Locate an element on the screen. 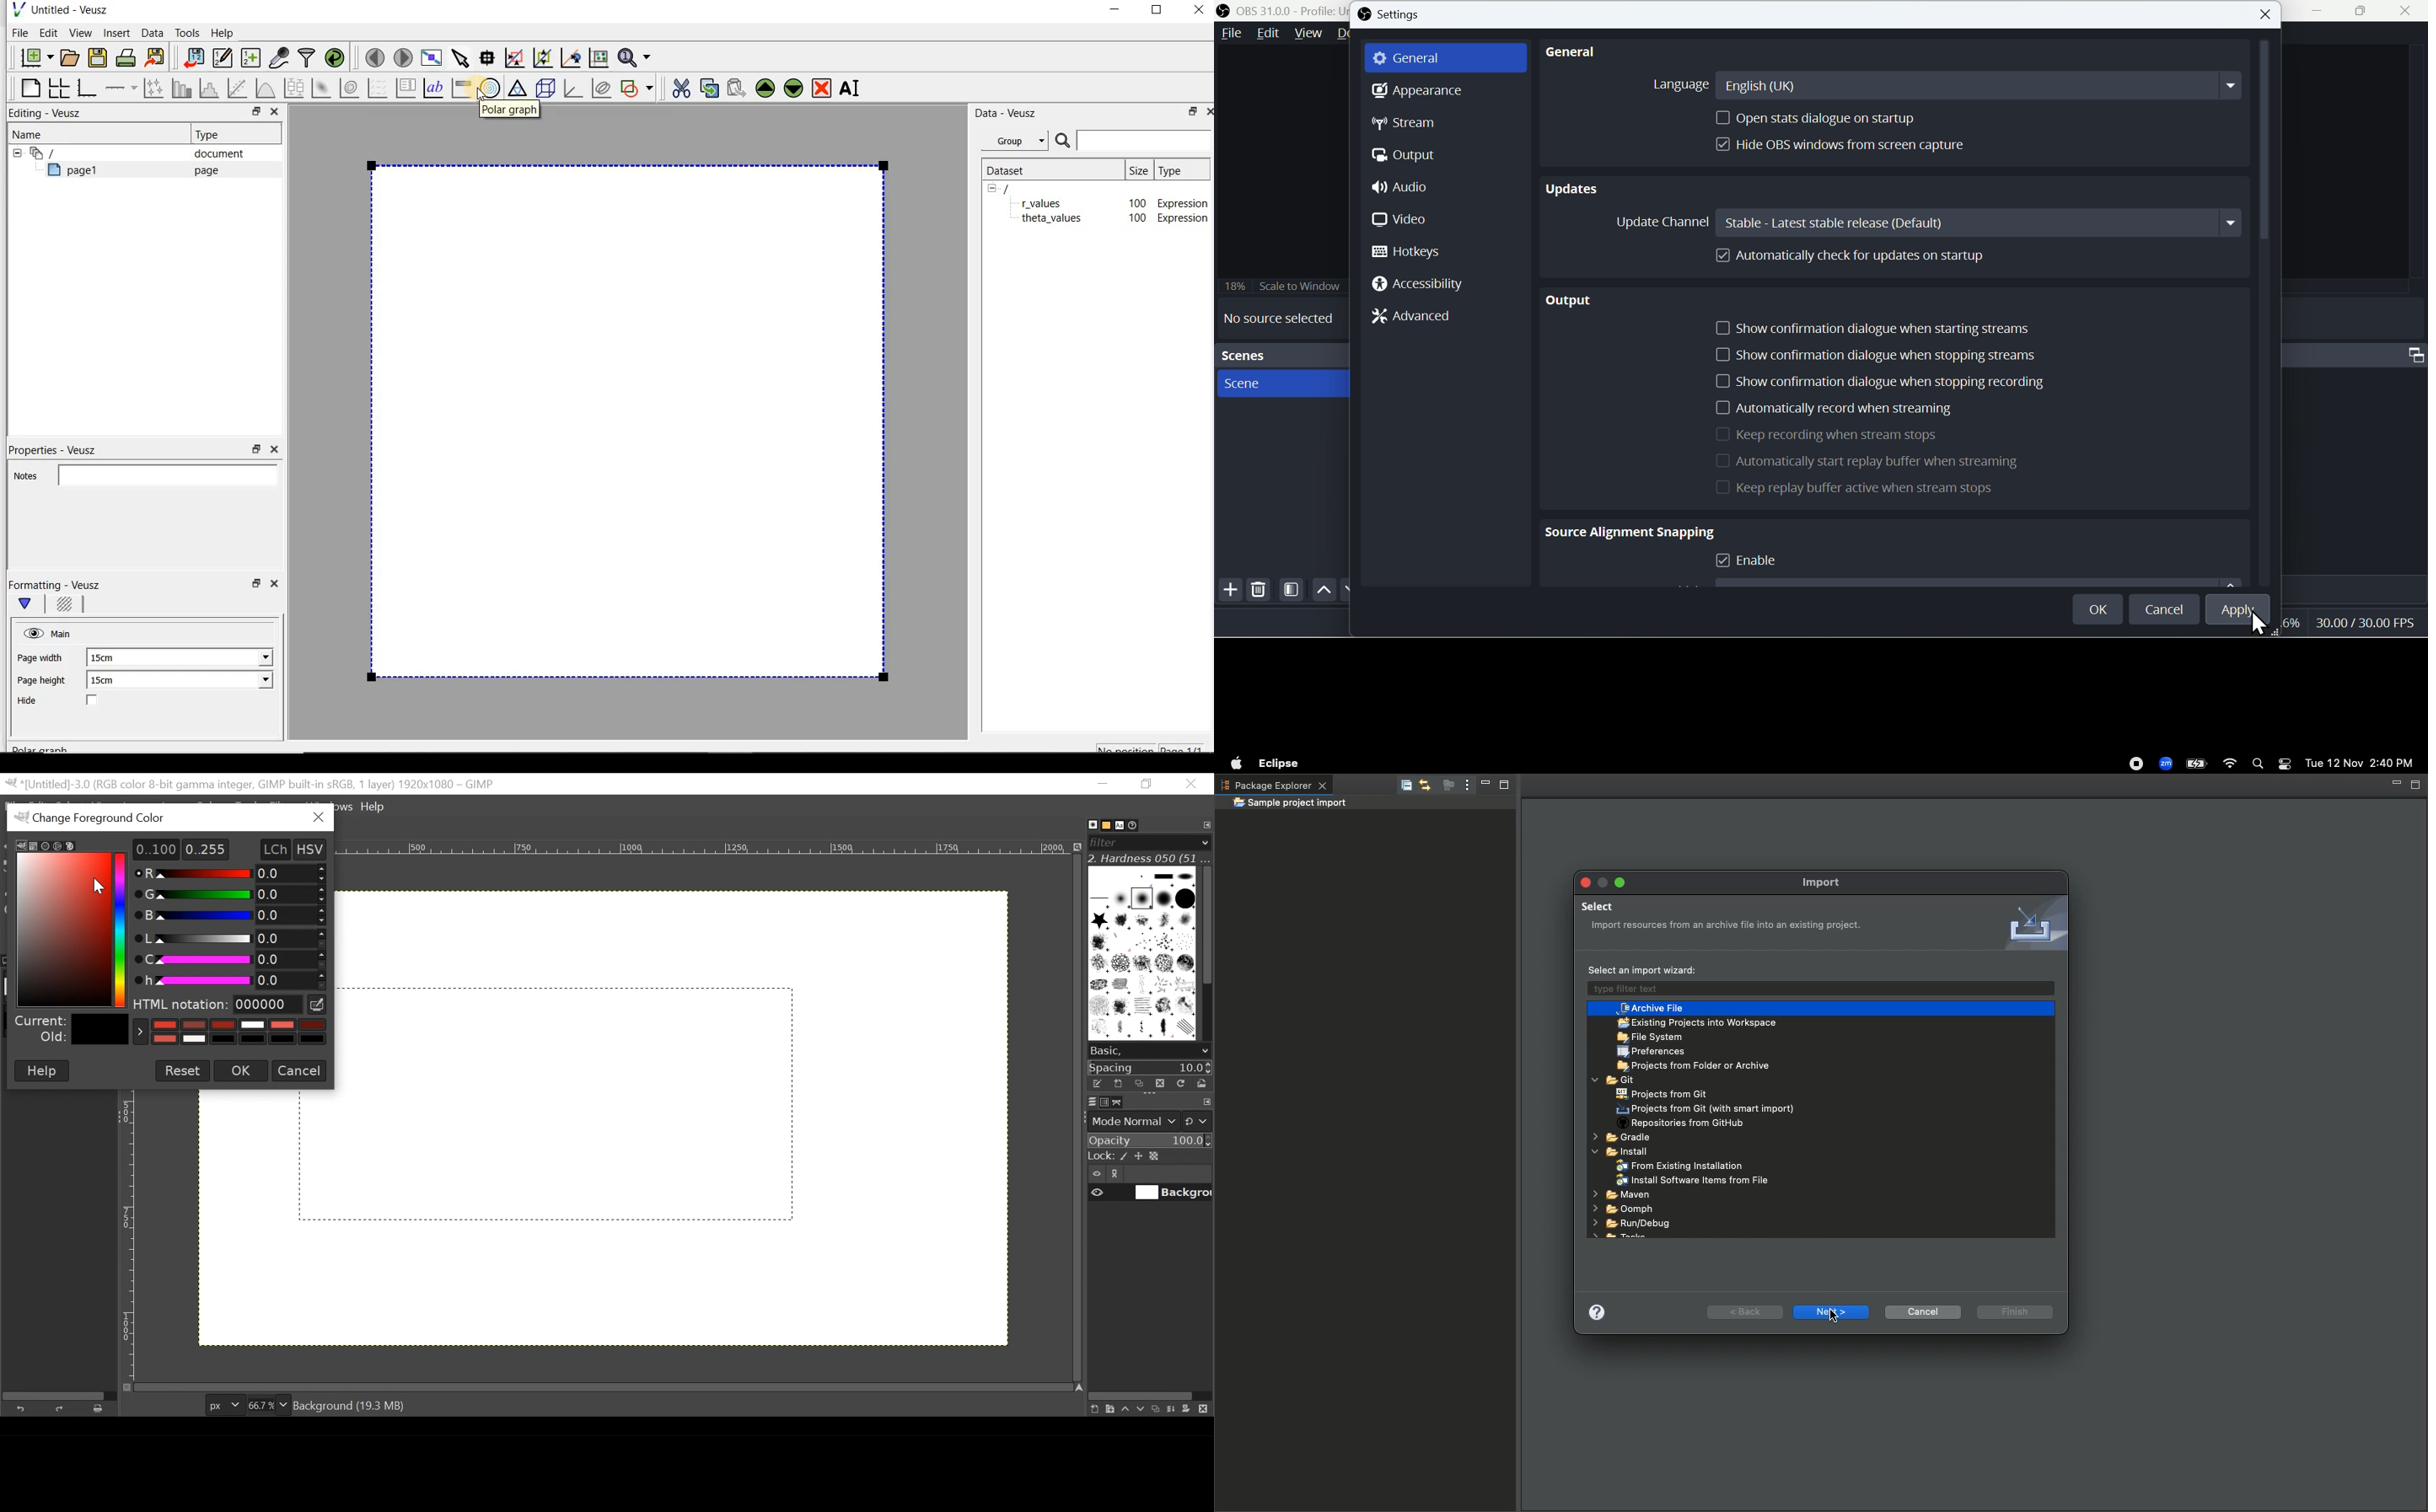 The width and height of the screenshot is (2436, 1512). (un)select item visibility background is located at coordinates (1150, 1194).